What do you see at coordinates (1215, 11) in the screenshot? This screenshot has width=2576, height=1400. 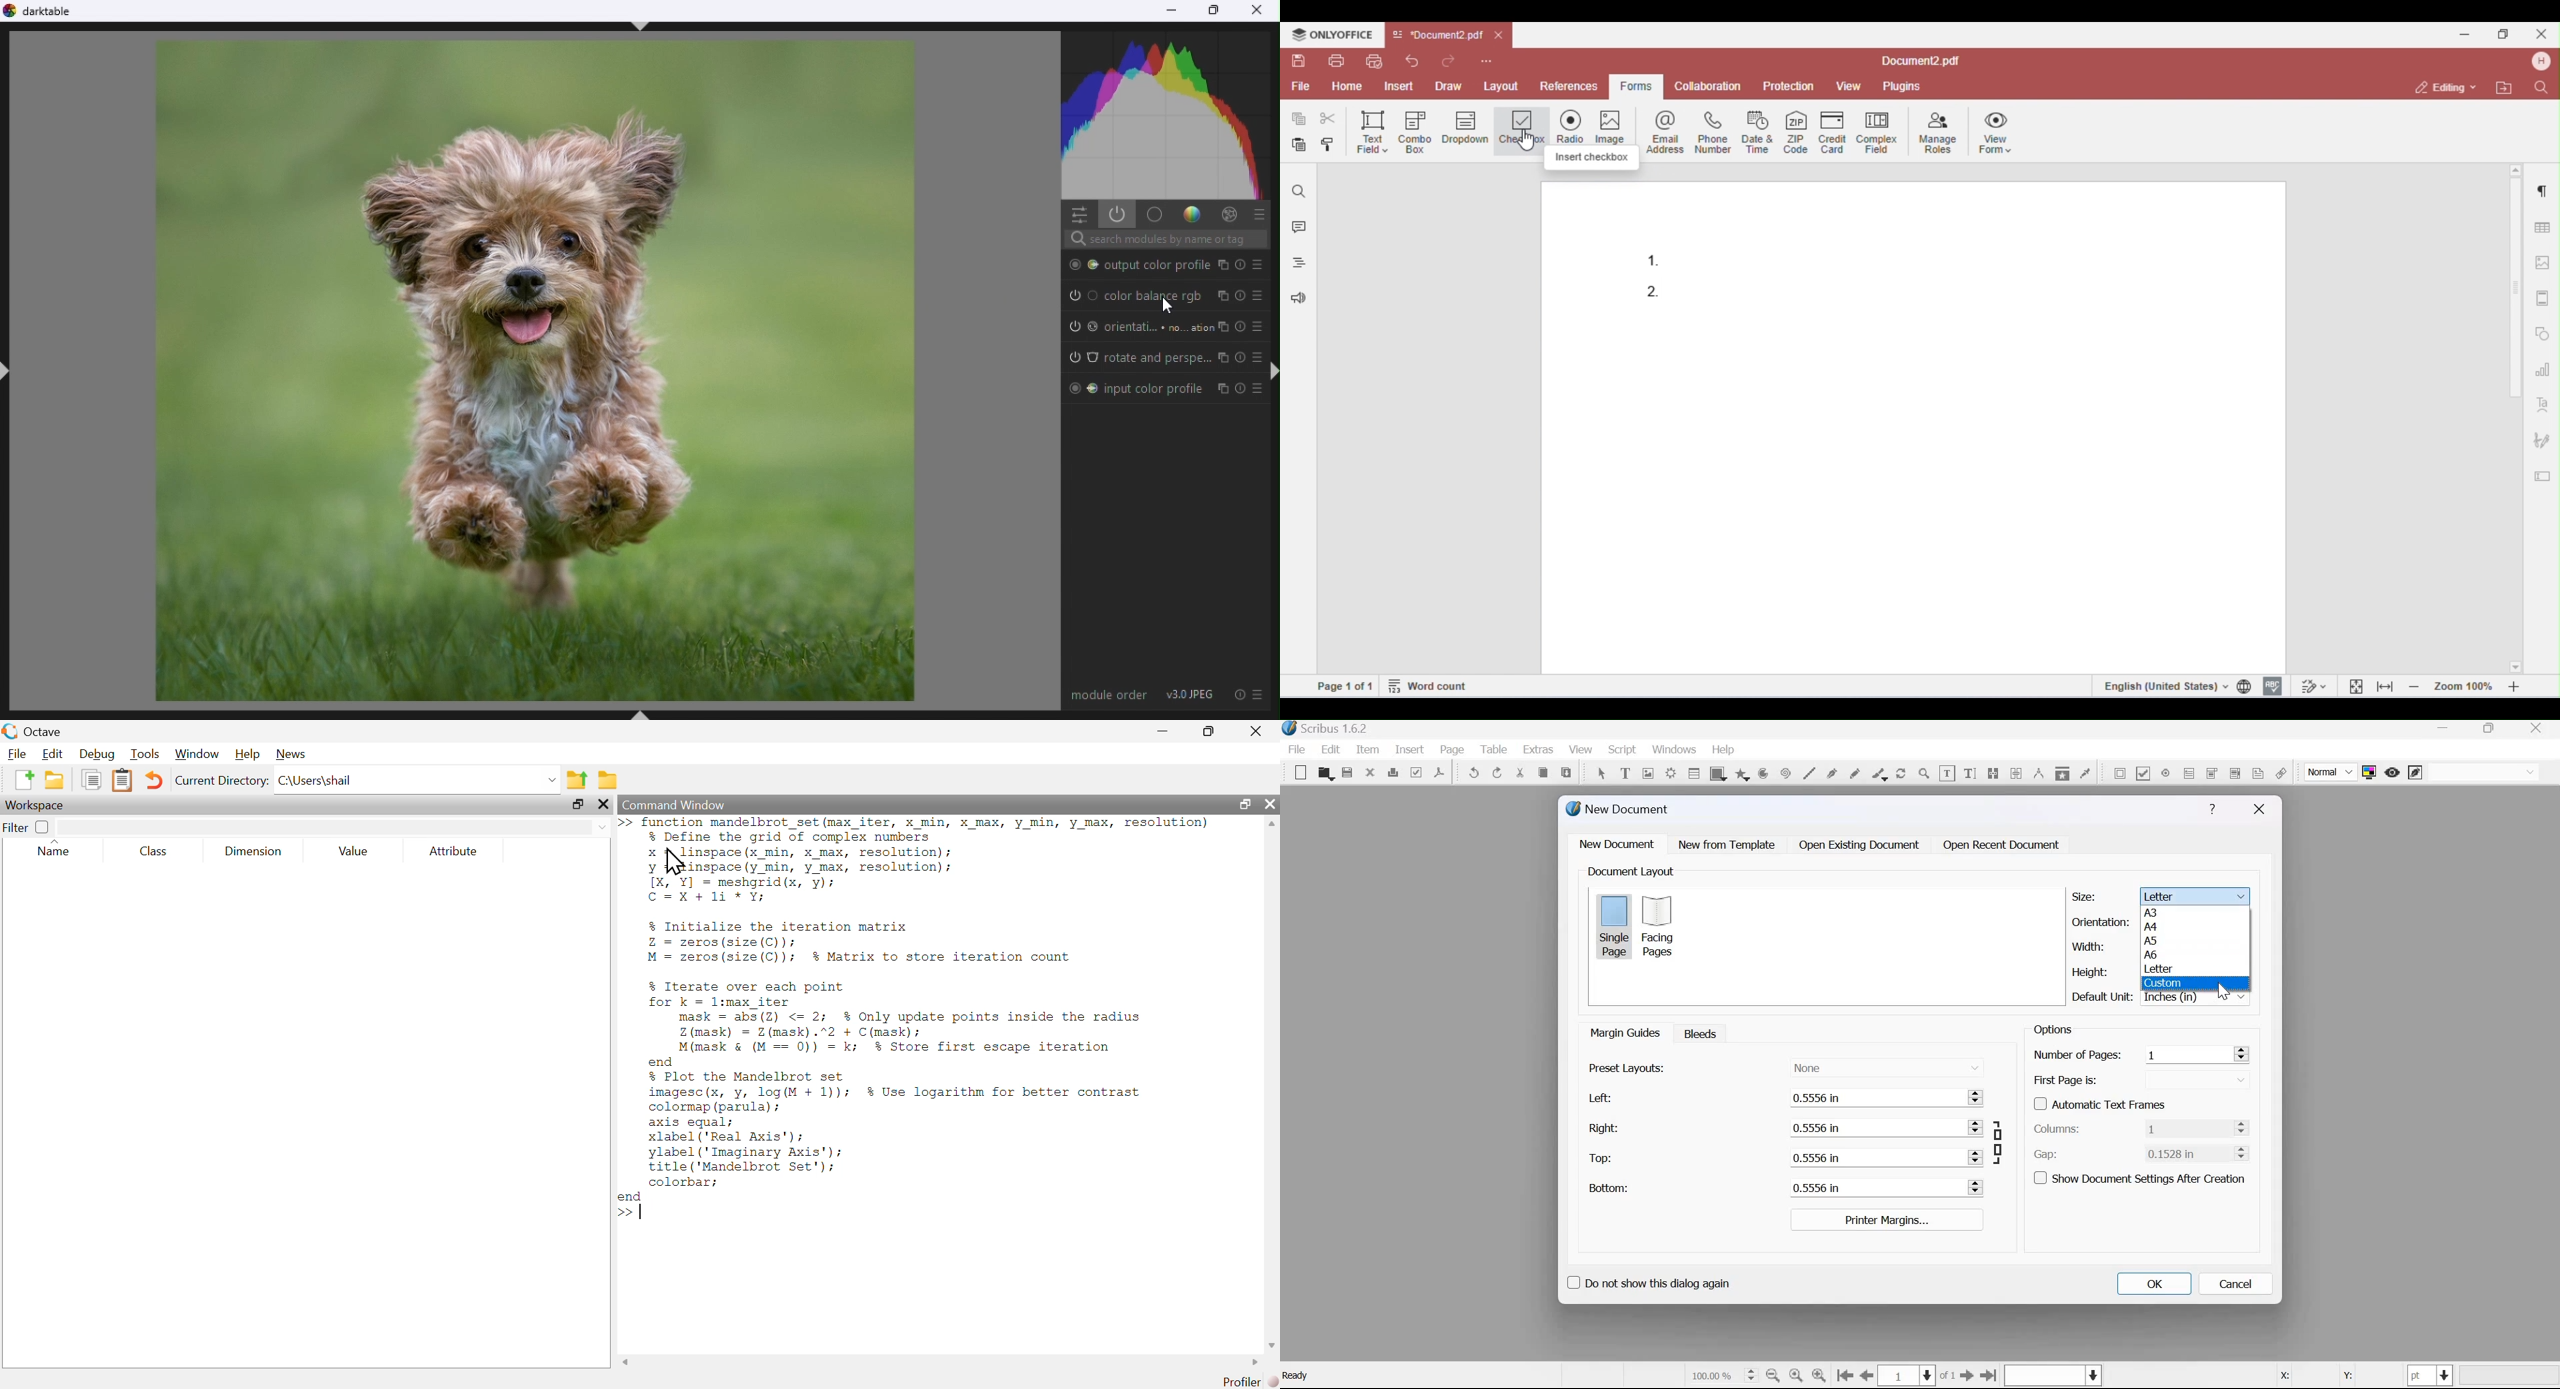 I see `Restore` at bounding box center [1215, 11].